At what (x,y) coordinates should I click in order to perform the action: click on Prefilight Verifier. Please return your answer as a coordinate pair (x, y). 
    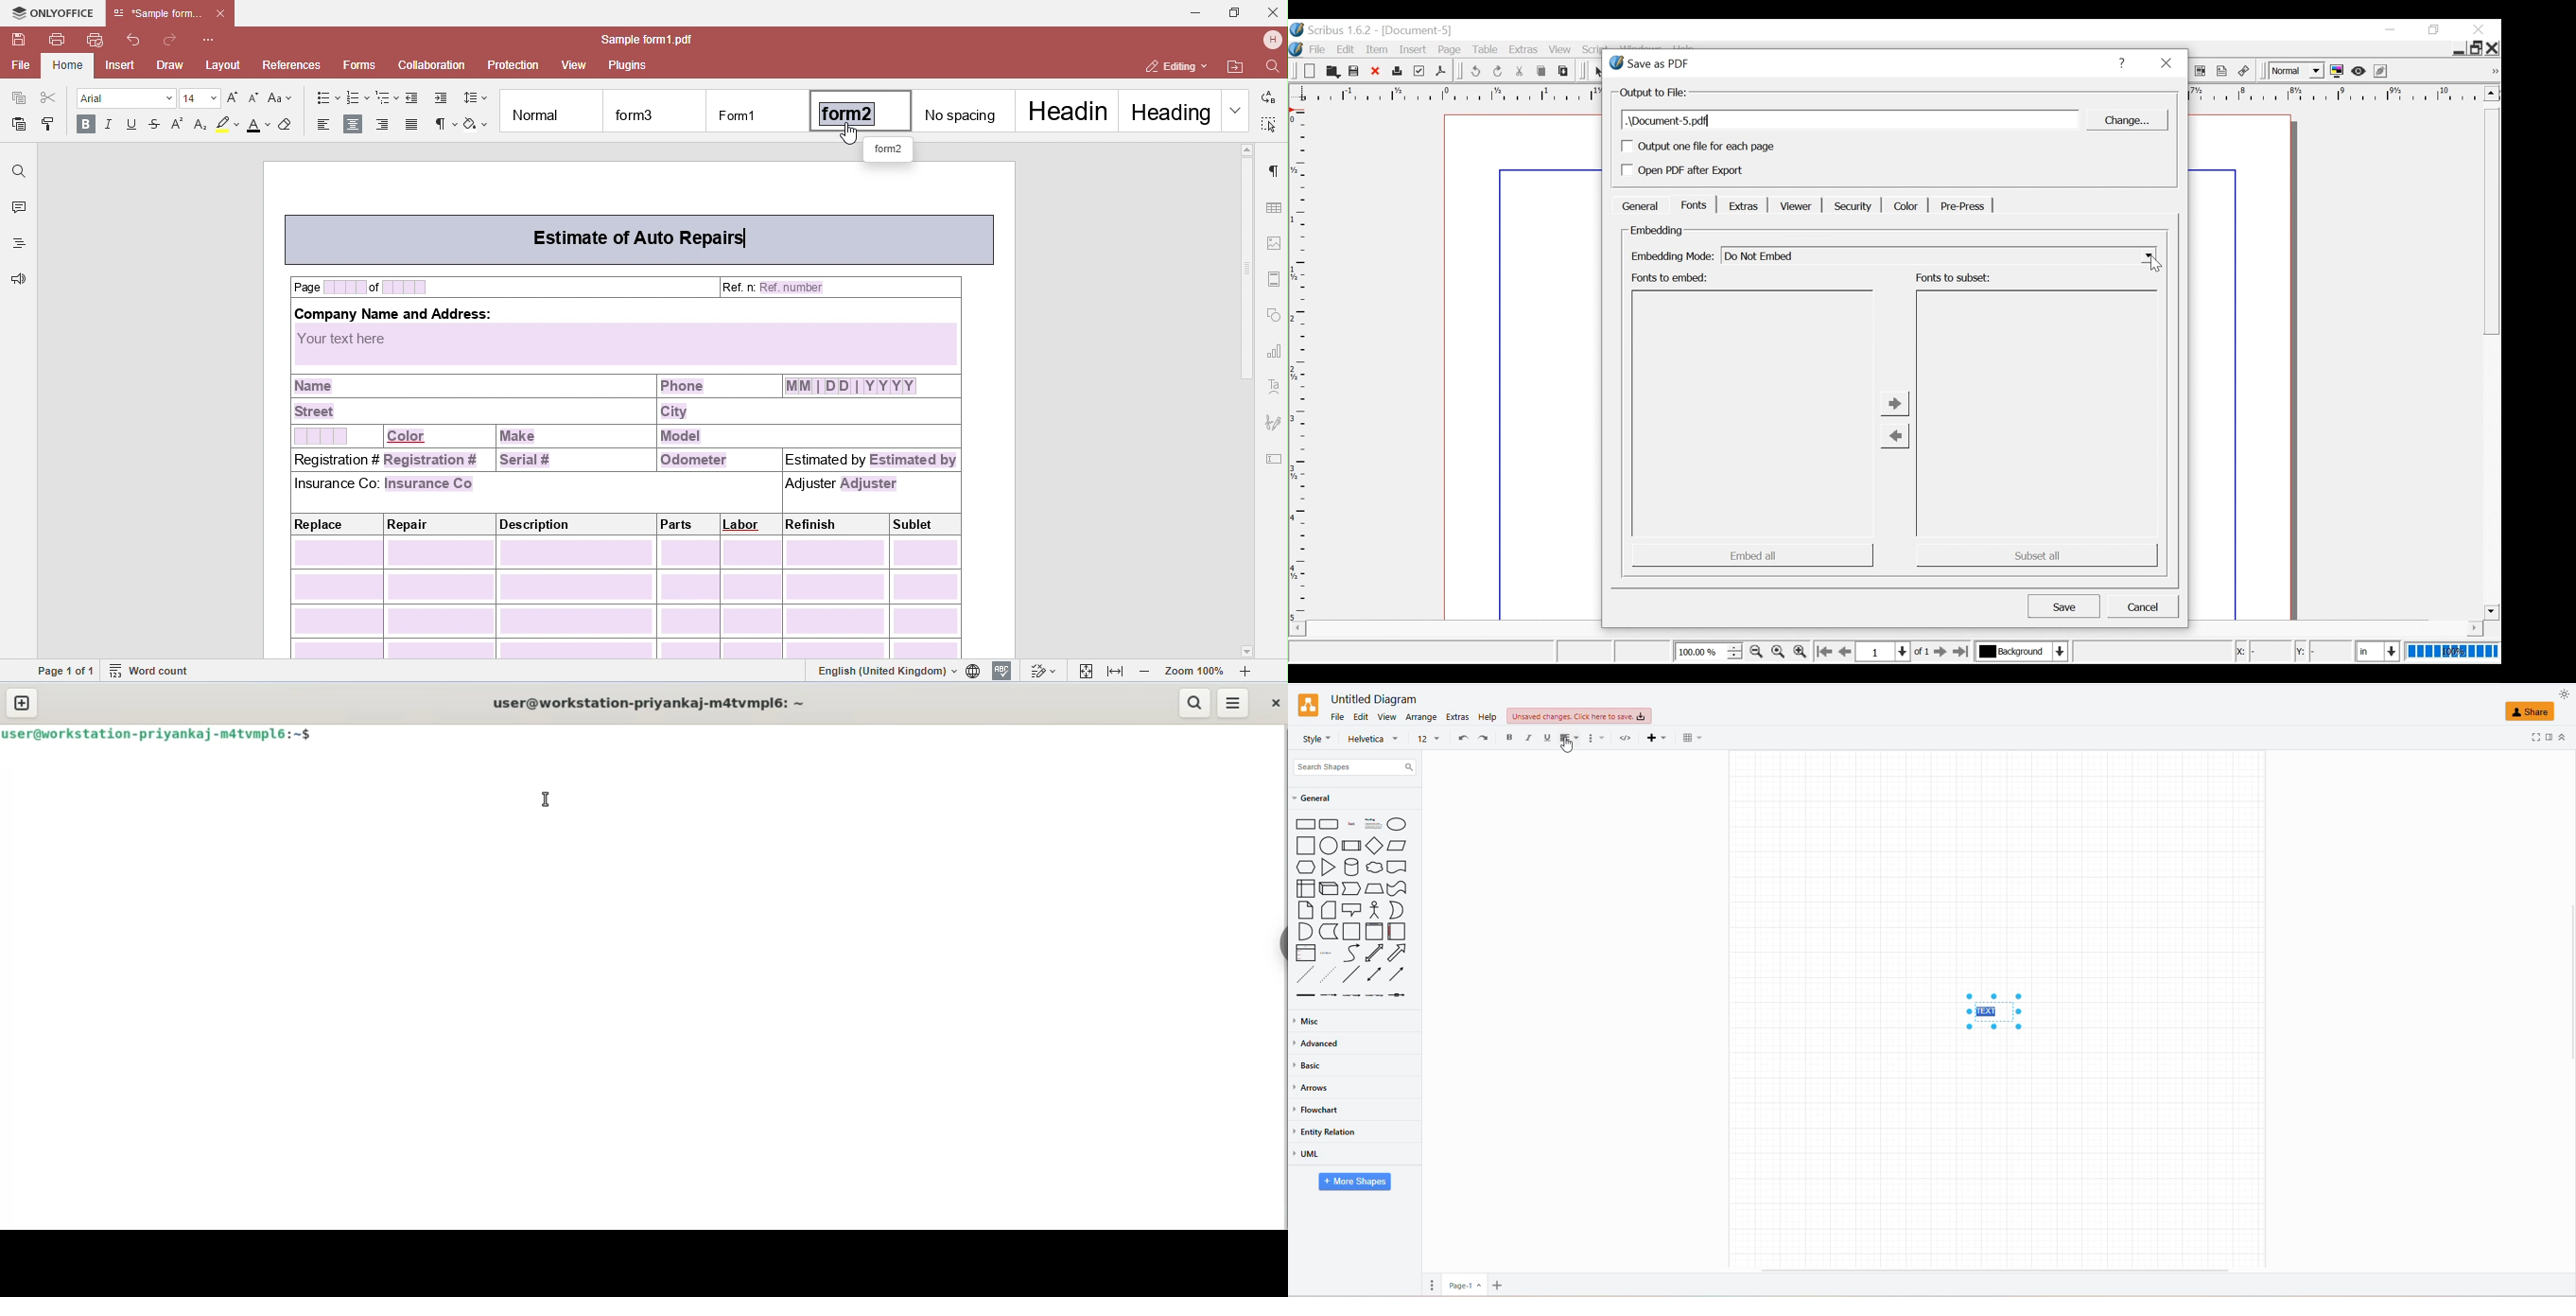
    Looking at the image, I should click on (1419, 71).